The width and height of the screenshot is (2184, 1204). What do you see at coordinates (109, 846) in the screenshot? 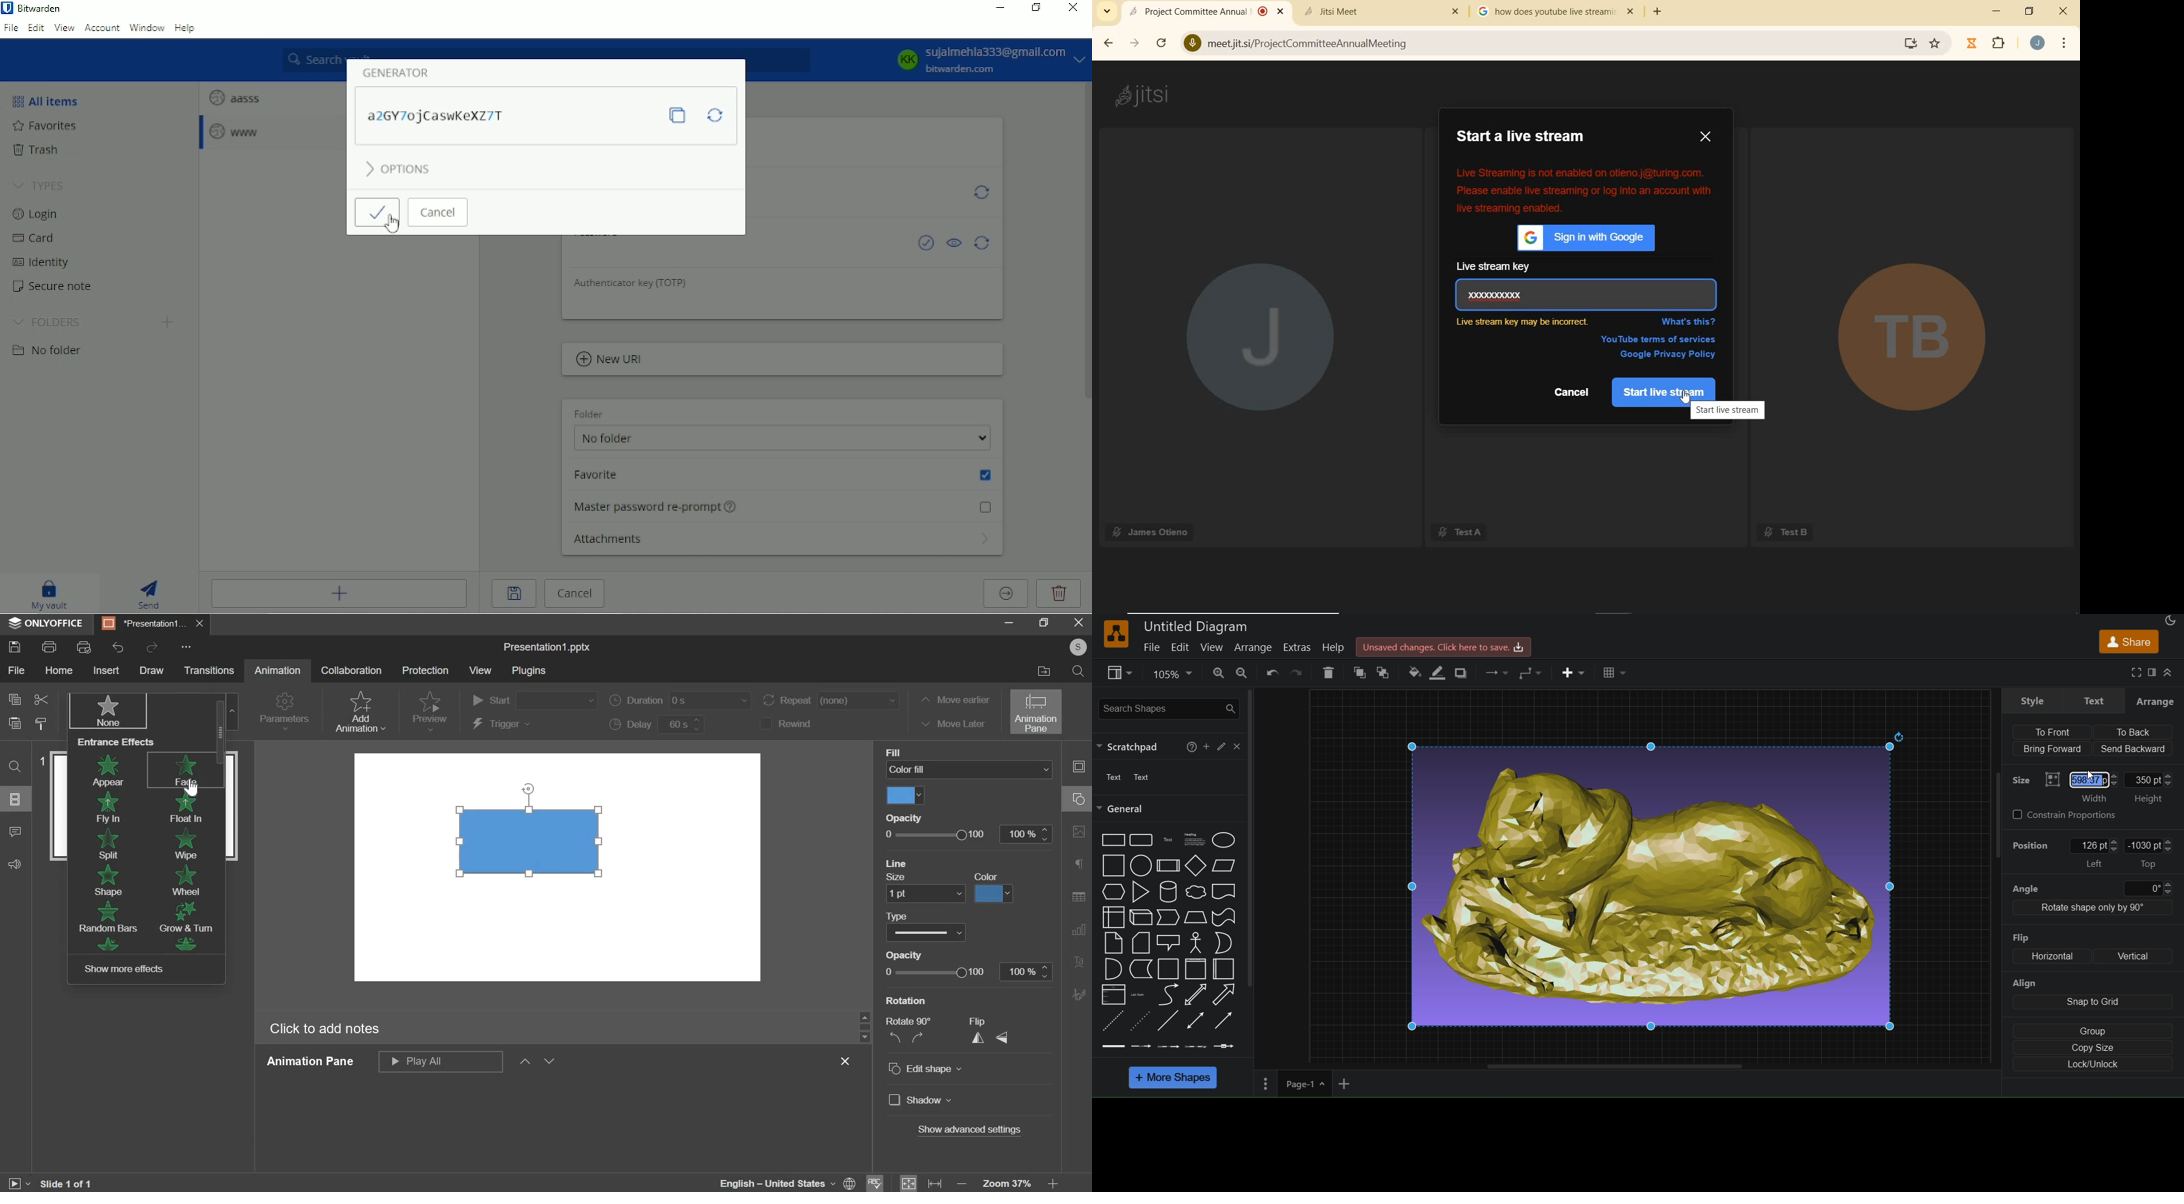
I see `split` at bounding box center [109, 846].